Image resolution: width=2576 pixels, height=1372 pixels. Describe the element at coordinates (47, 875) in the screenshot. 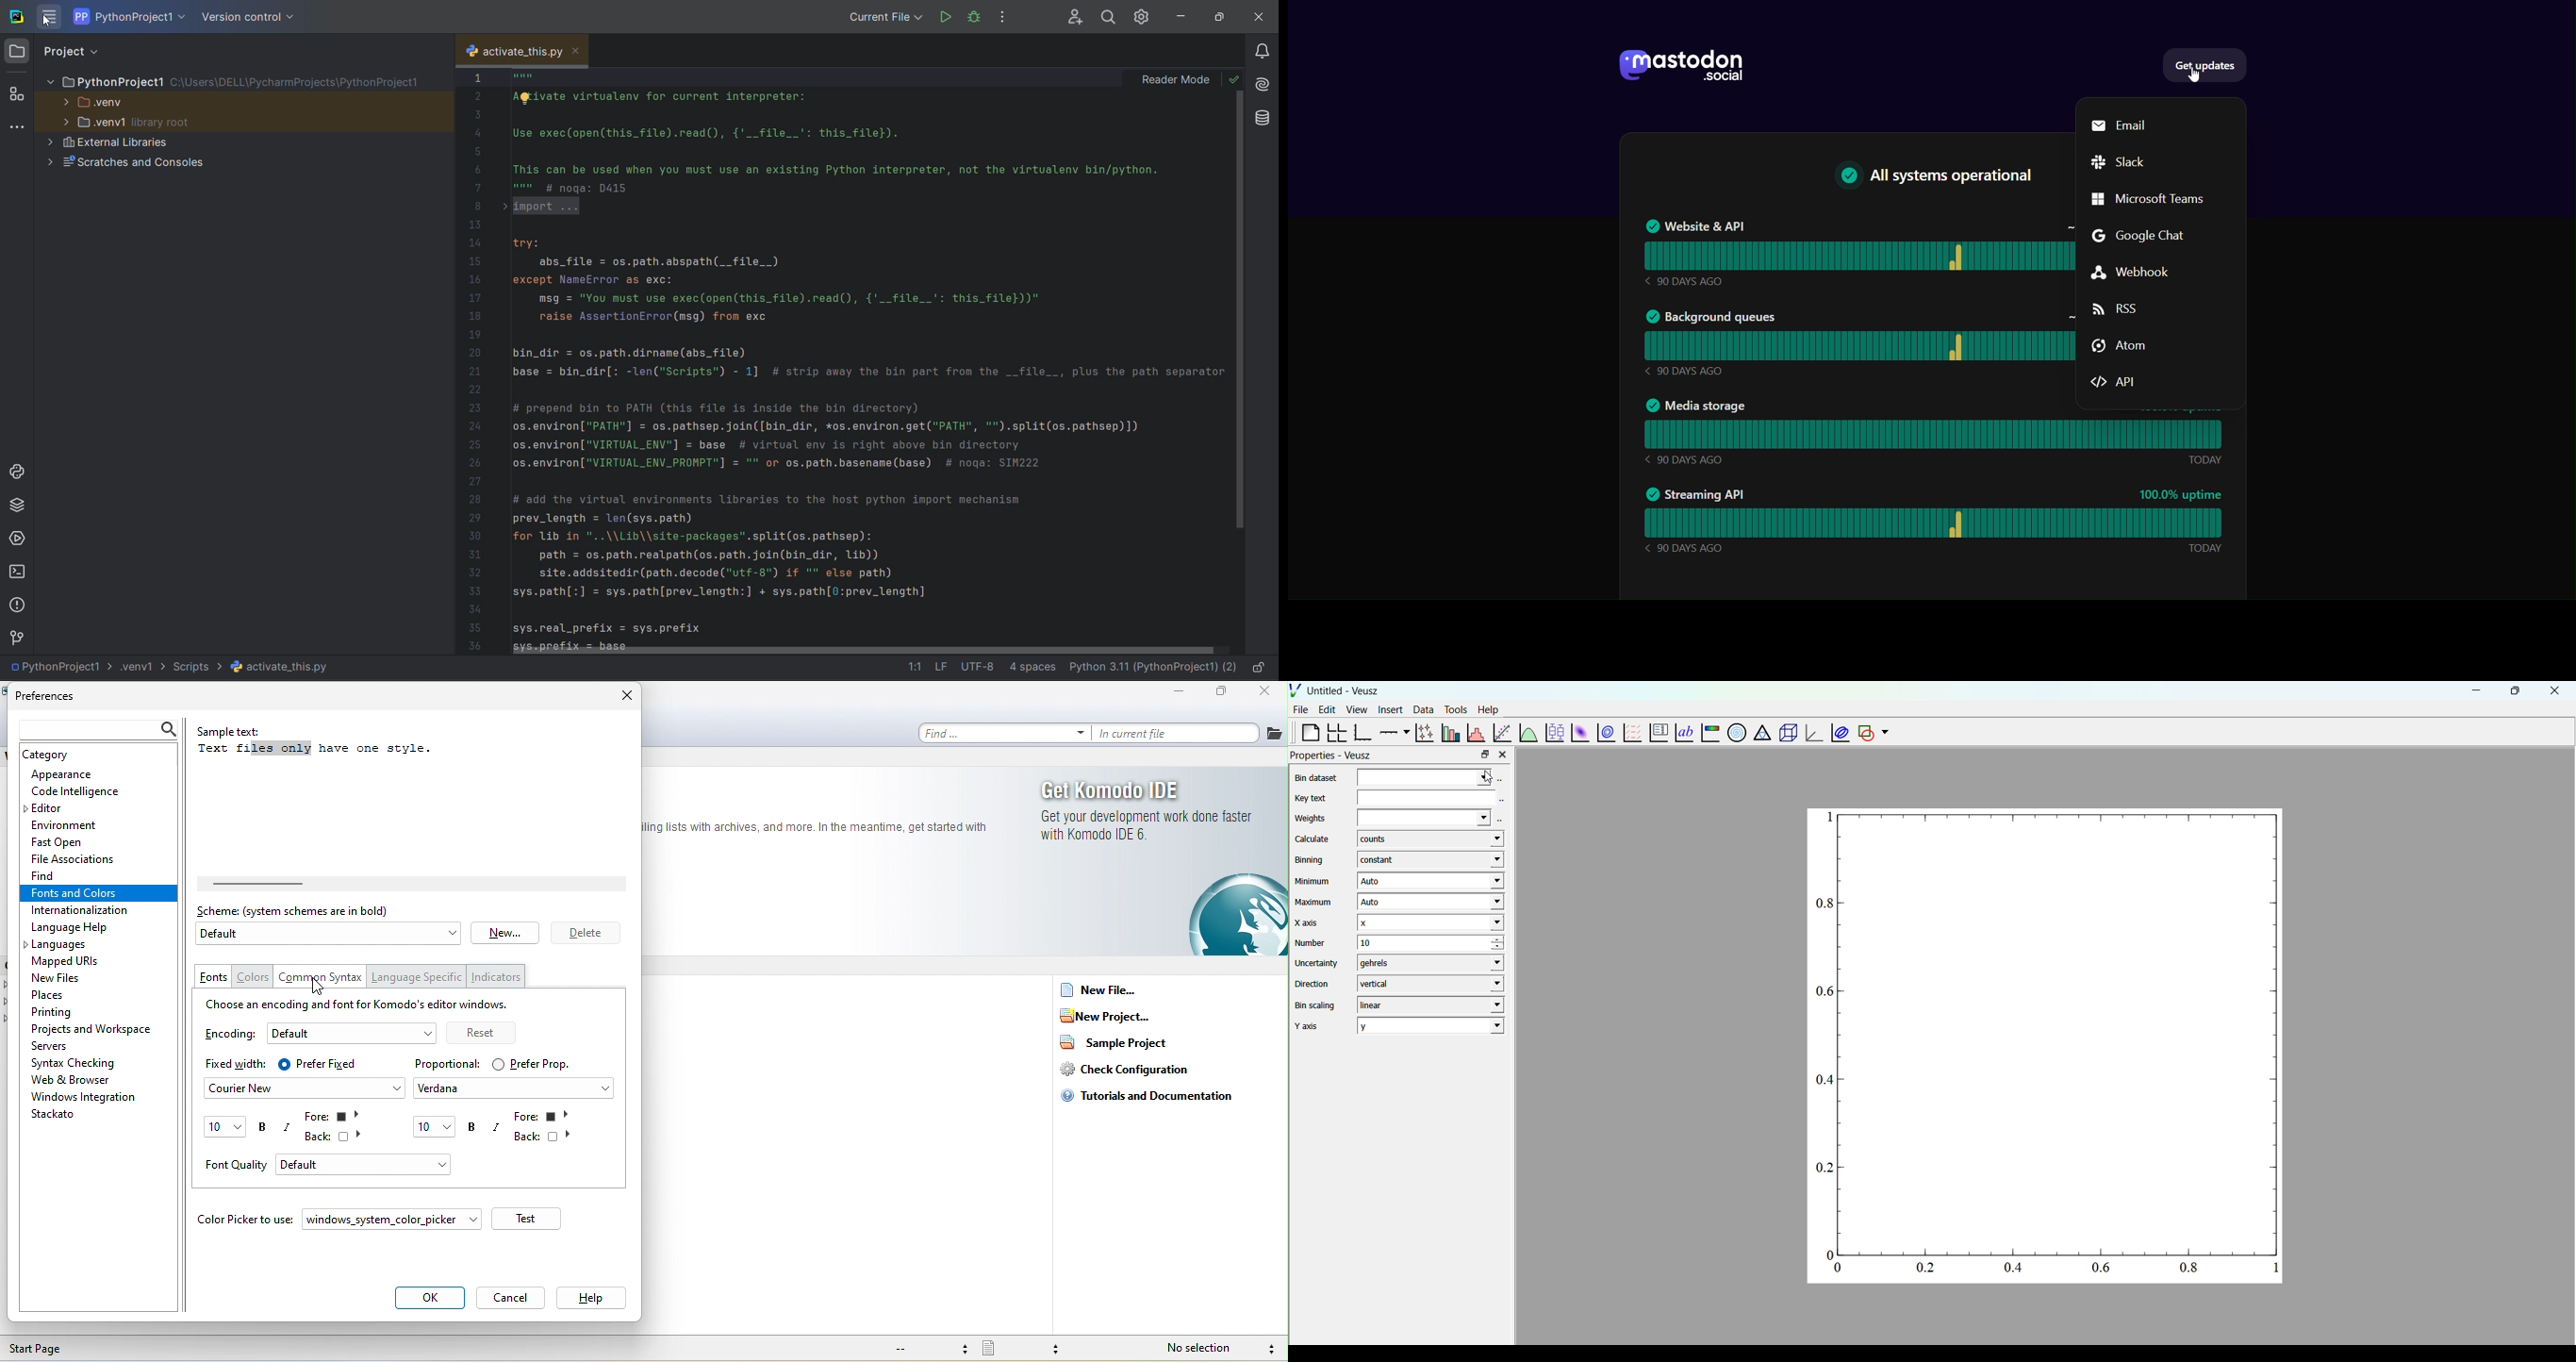

I see `find` at that location.